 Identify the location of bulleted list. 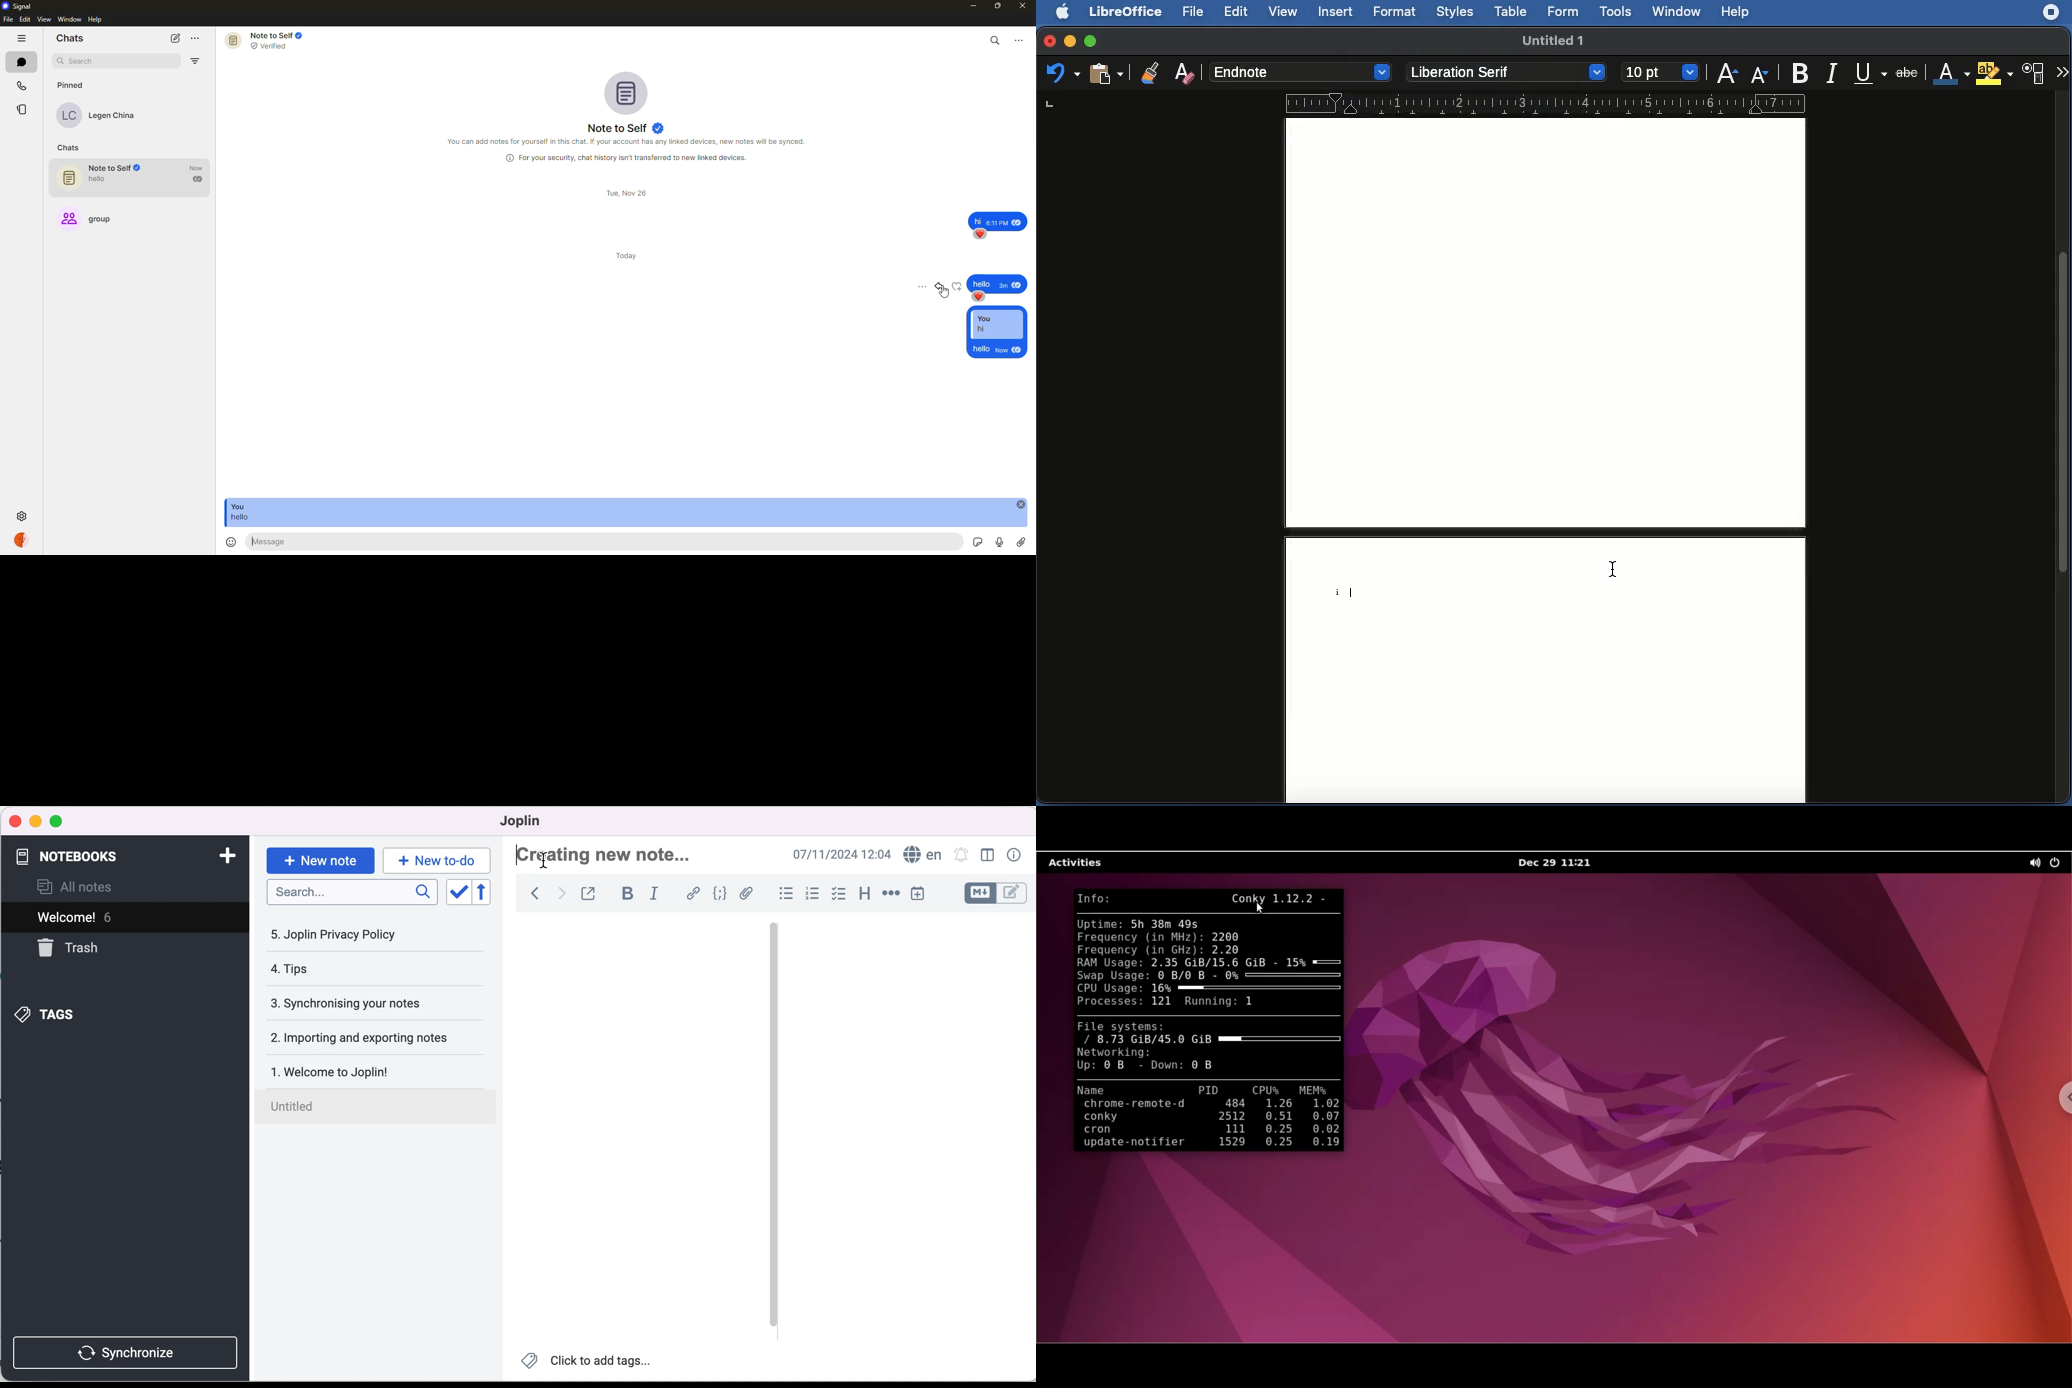
(781, 896).